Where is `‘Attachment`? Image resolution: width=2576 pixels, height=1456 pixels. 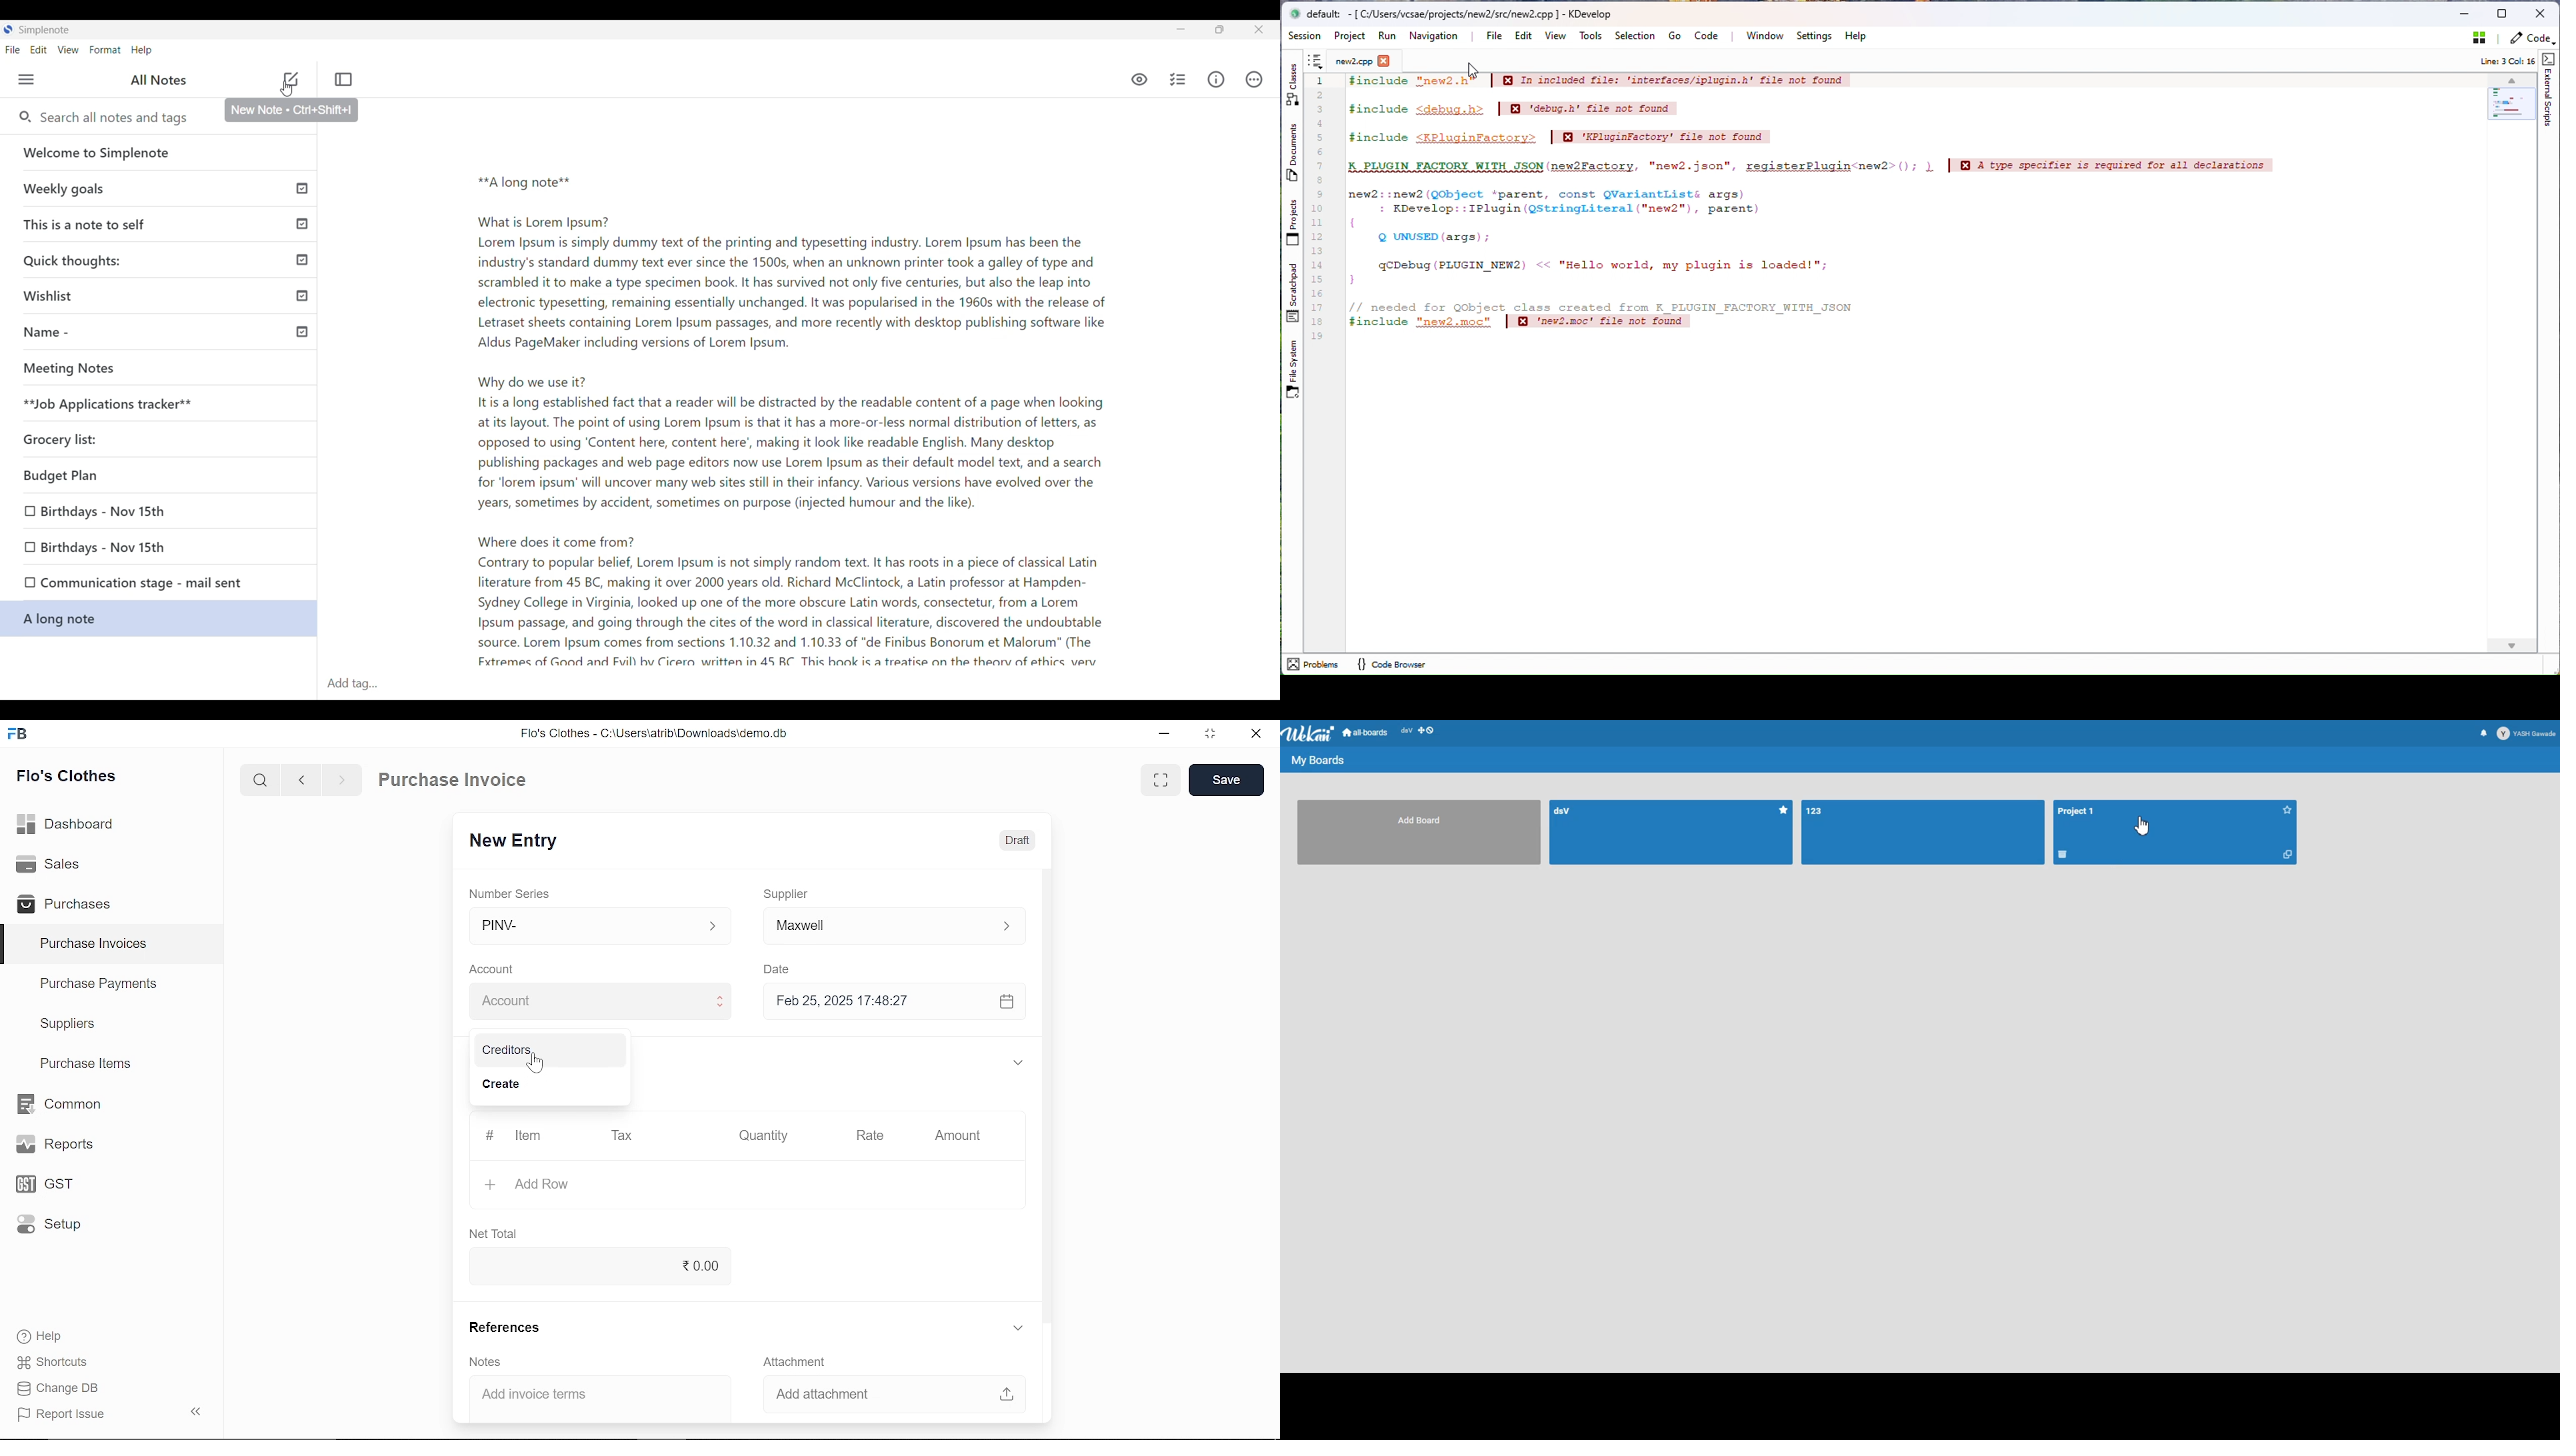 ‘Attachment is located at coordinates (794, 1361).